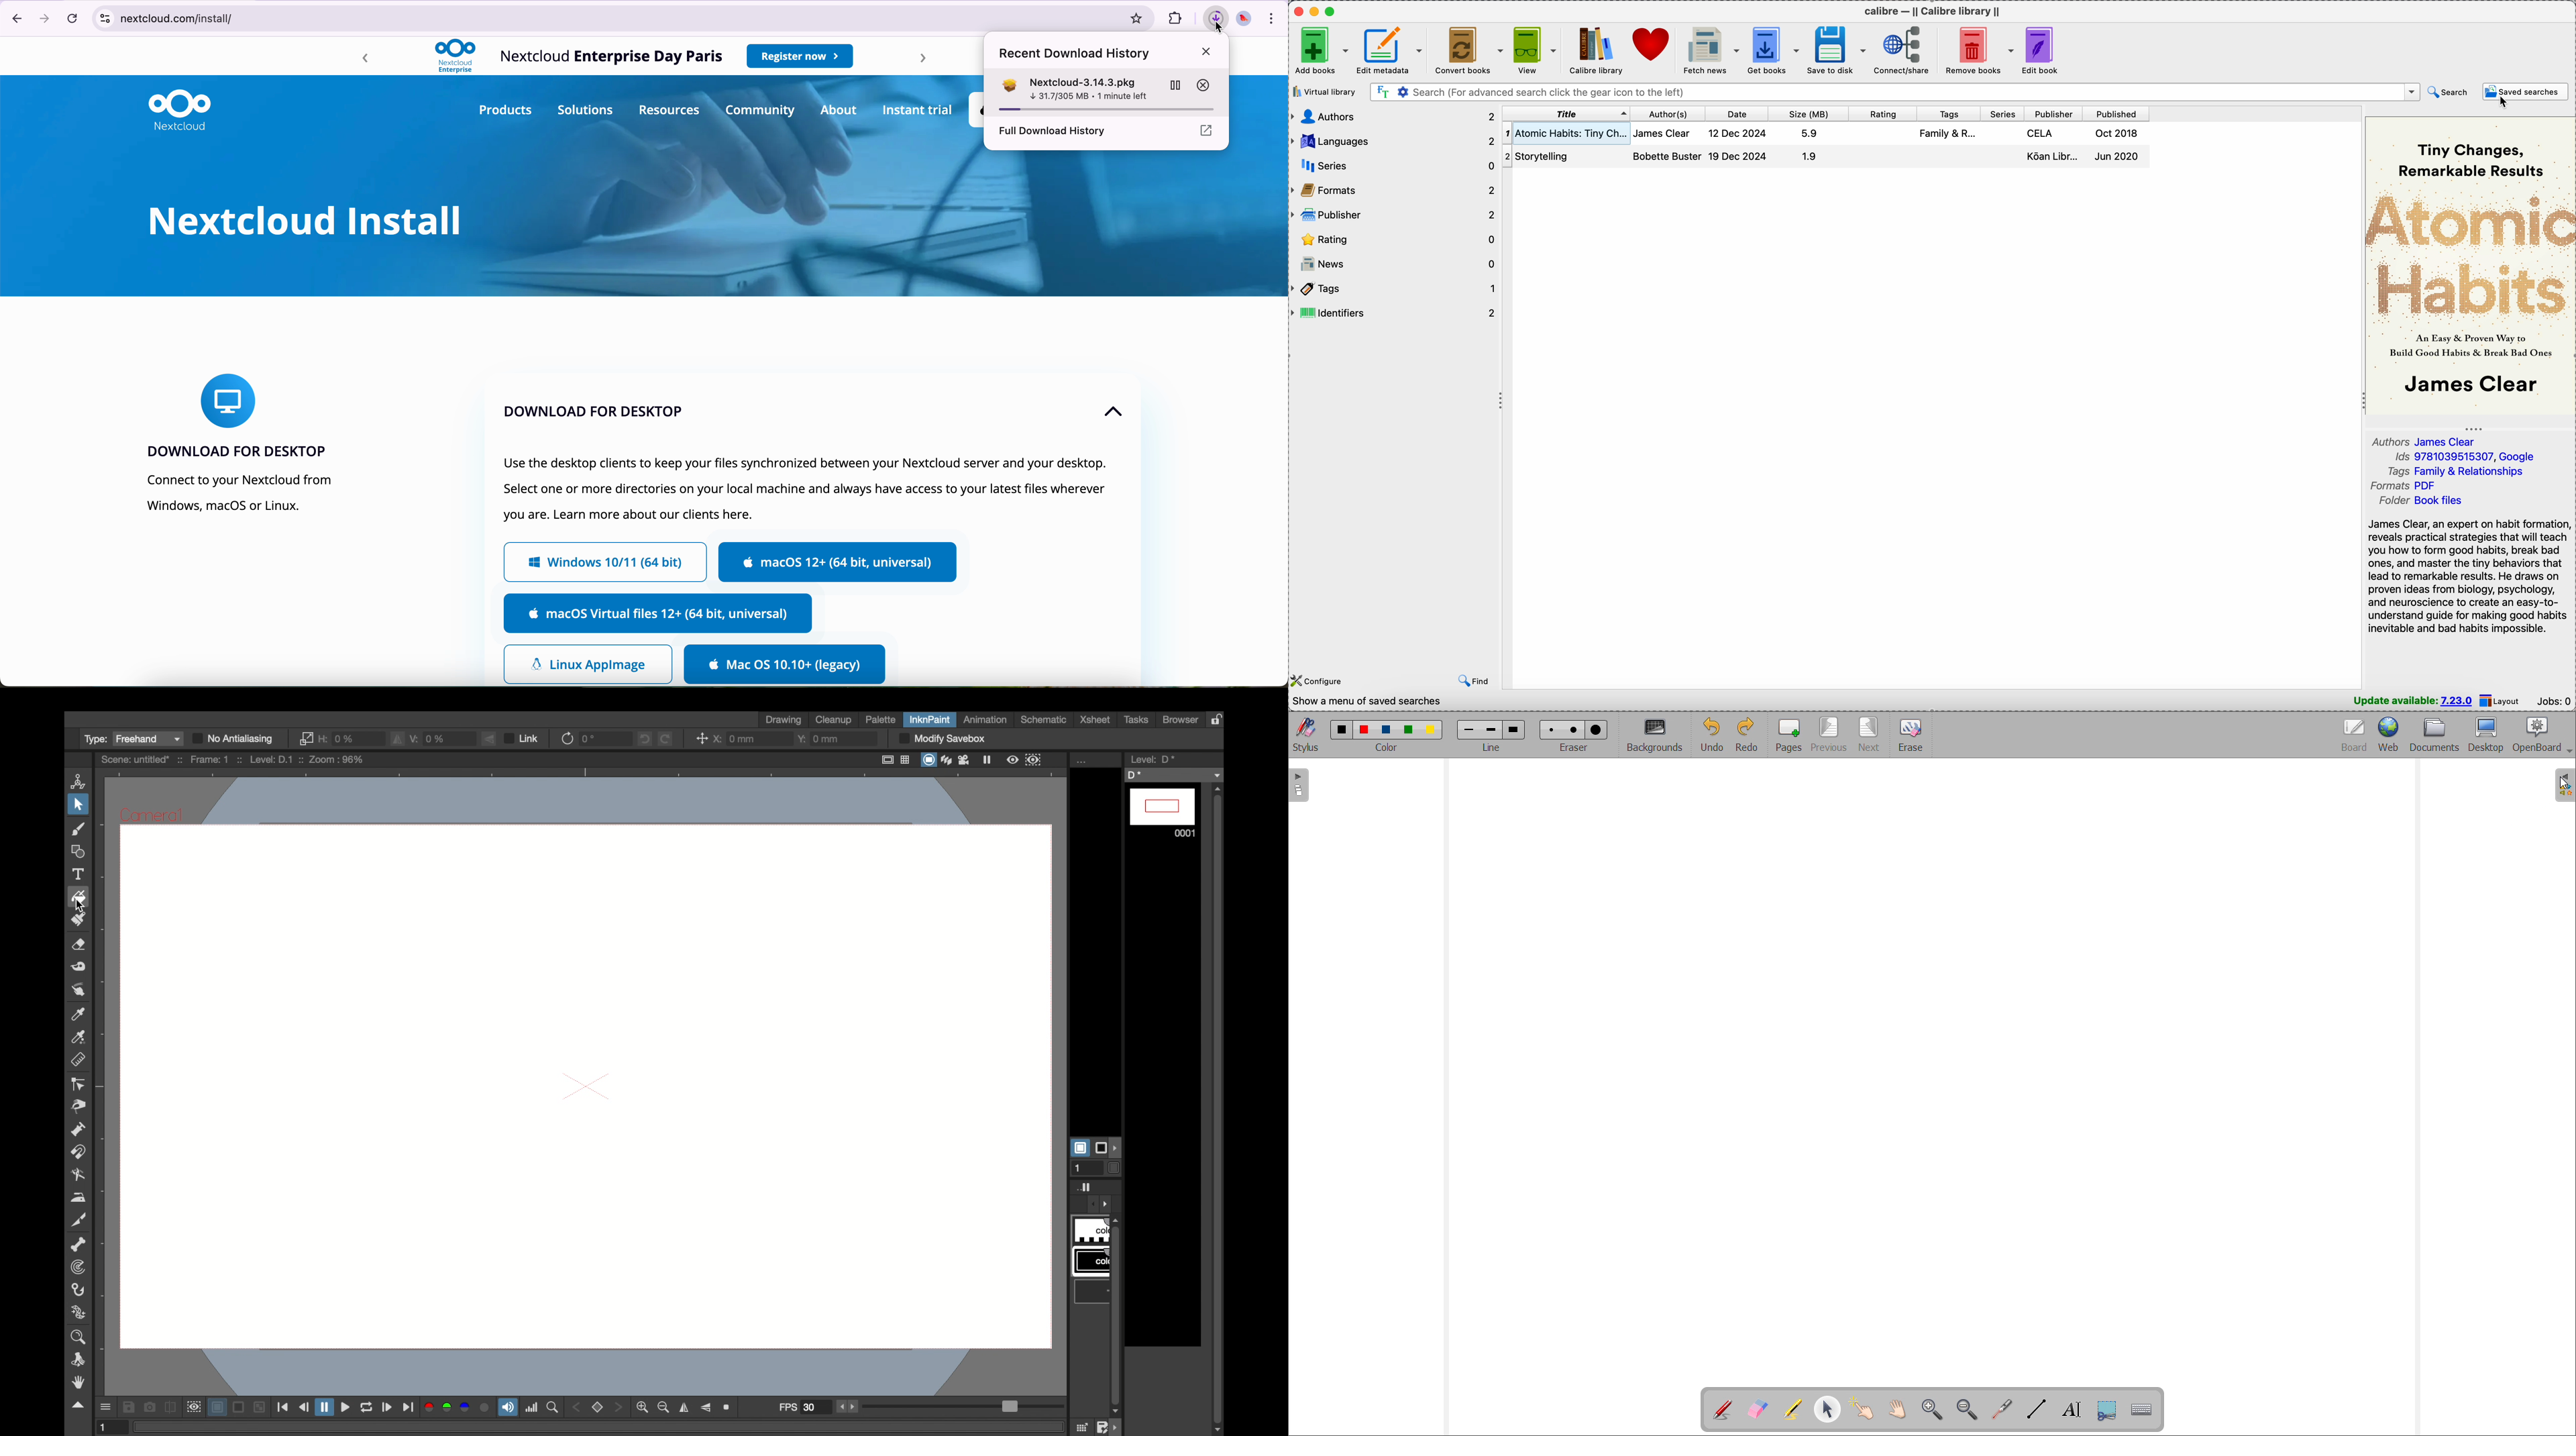  What do you see at coordinates (129, 1407) in the screenshot?
I see `save` at bounding box center [129, 1407].